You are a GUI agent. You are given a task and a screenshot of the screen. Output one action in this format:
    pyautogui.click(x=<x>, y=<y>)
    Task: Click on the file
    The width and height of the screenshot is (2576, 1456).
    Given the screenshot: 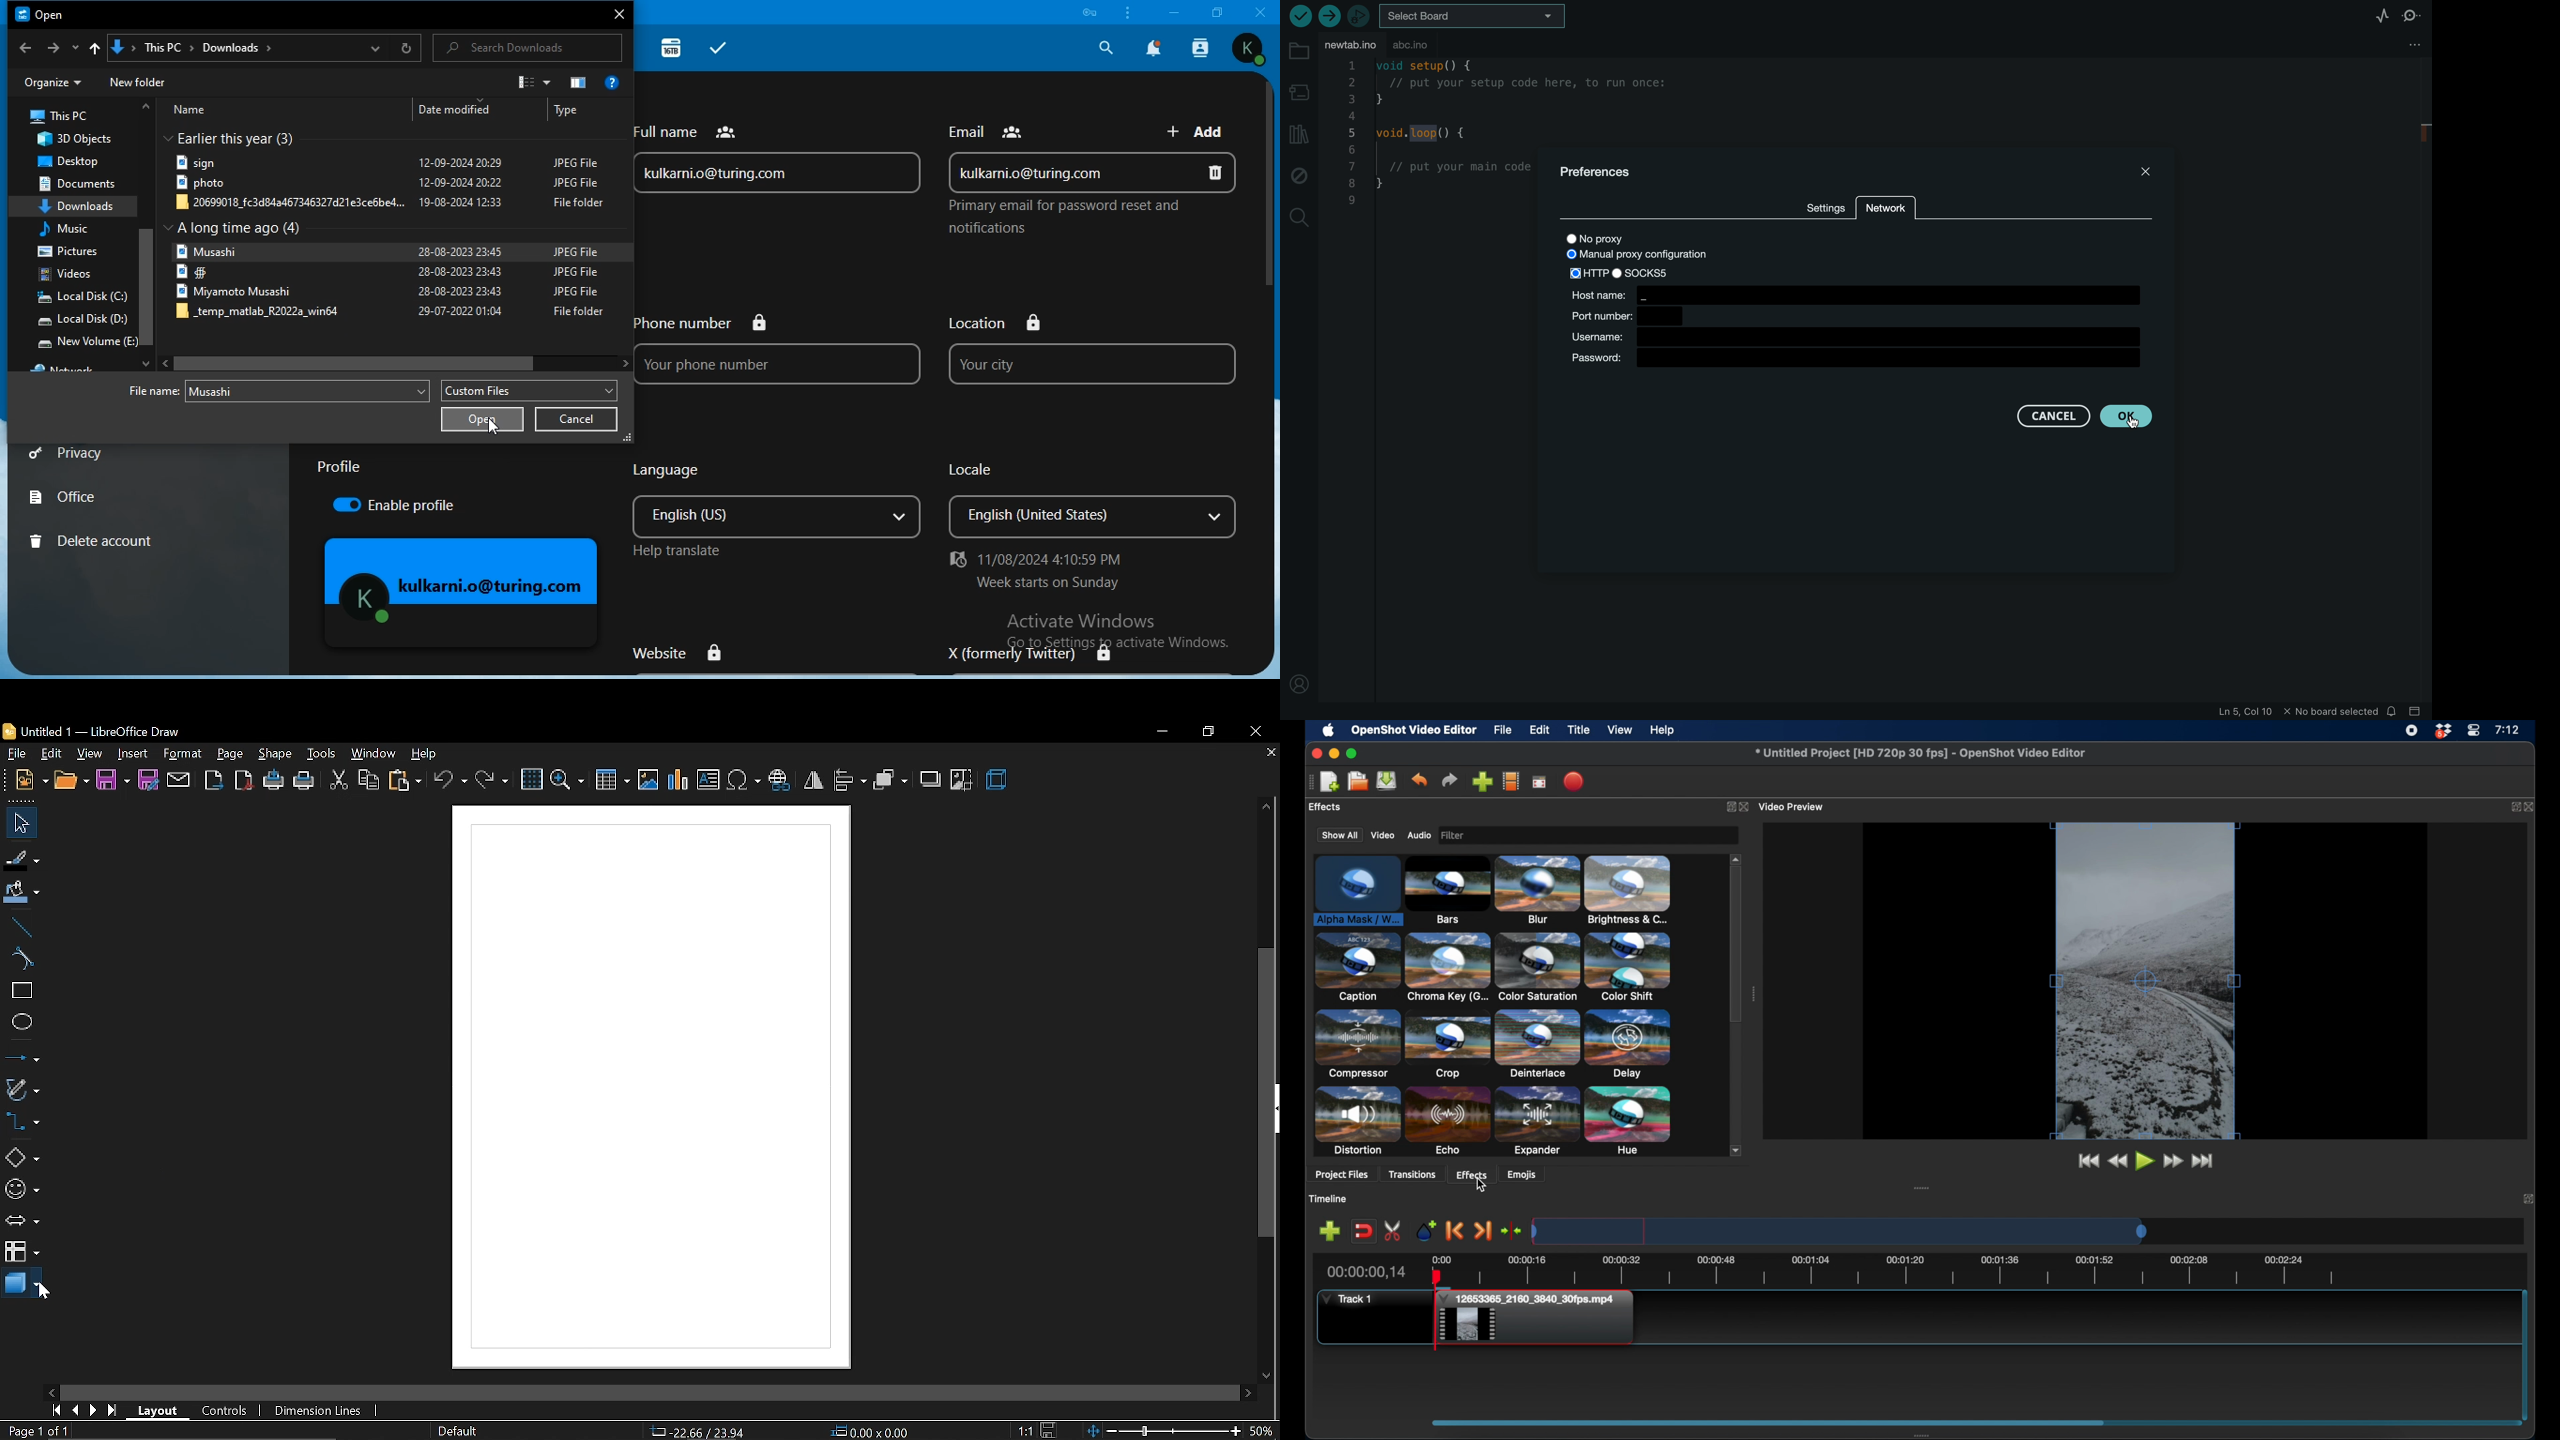 What is the action you would take?
    pyautogui.click(x=387, y=292)
    